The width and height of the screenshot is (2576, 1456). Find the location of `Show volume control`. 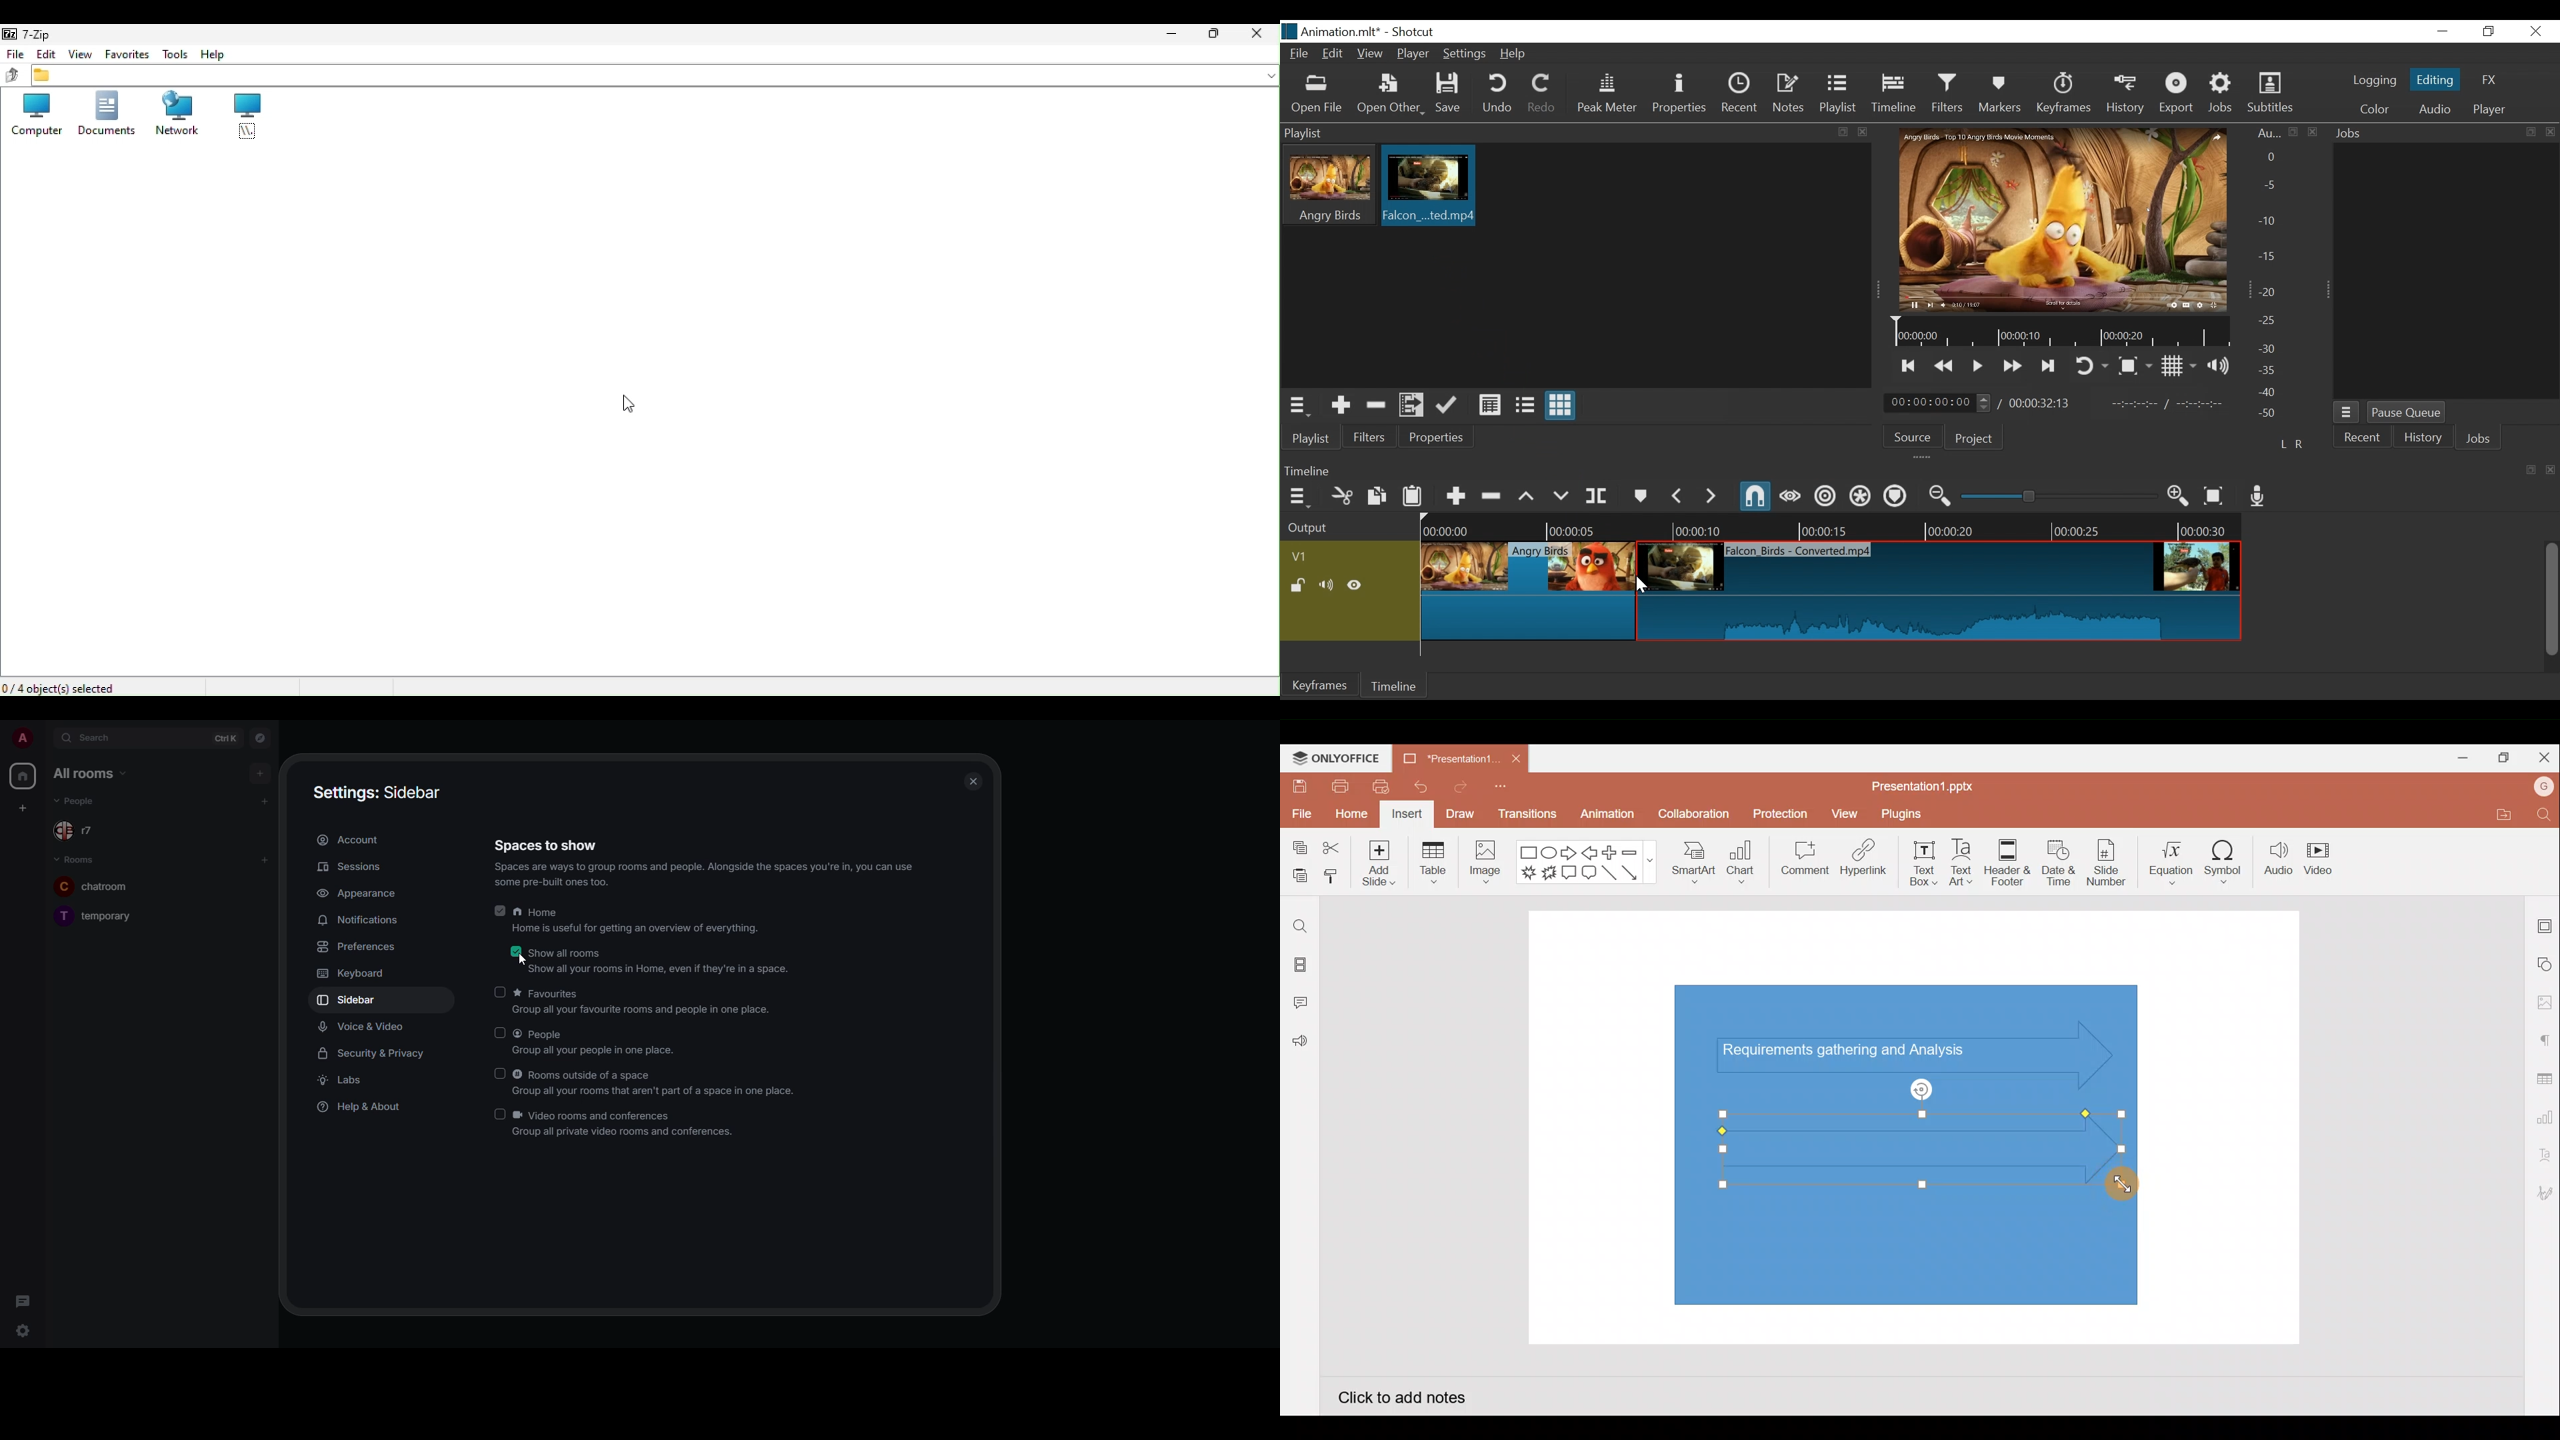

Show volume control is located at coordinates (2219, 366).